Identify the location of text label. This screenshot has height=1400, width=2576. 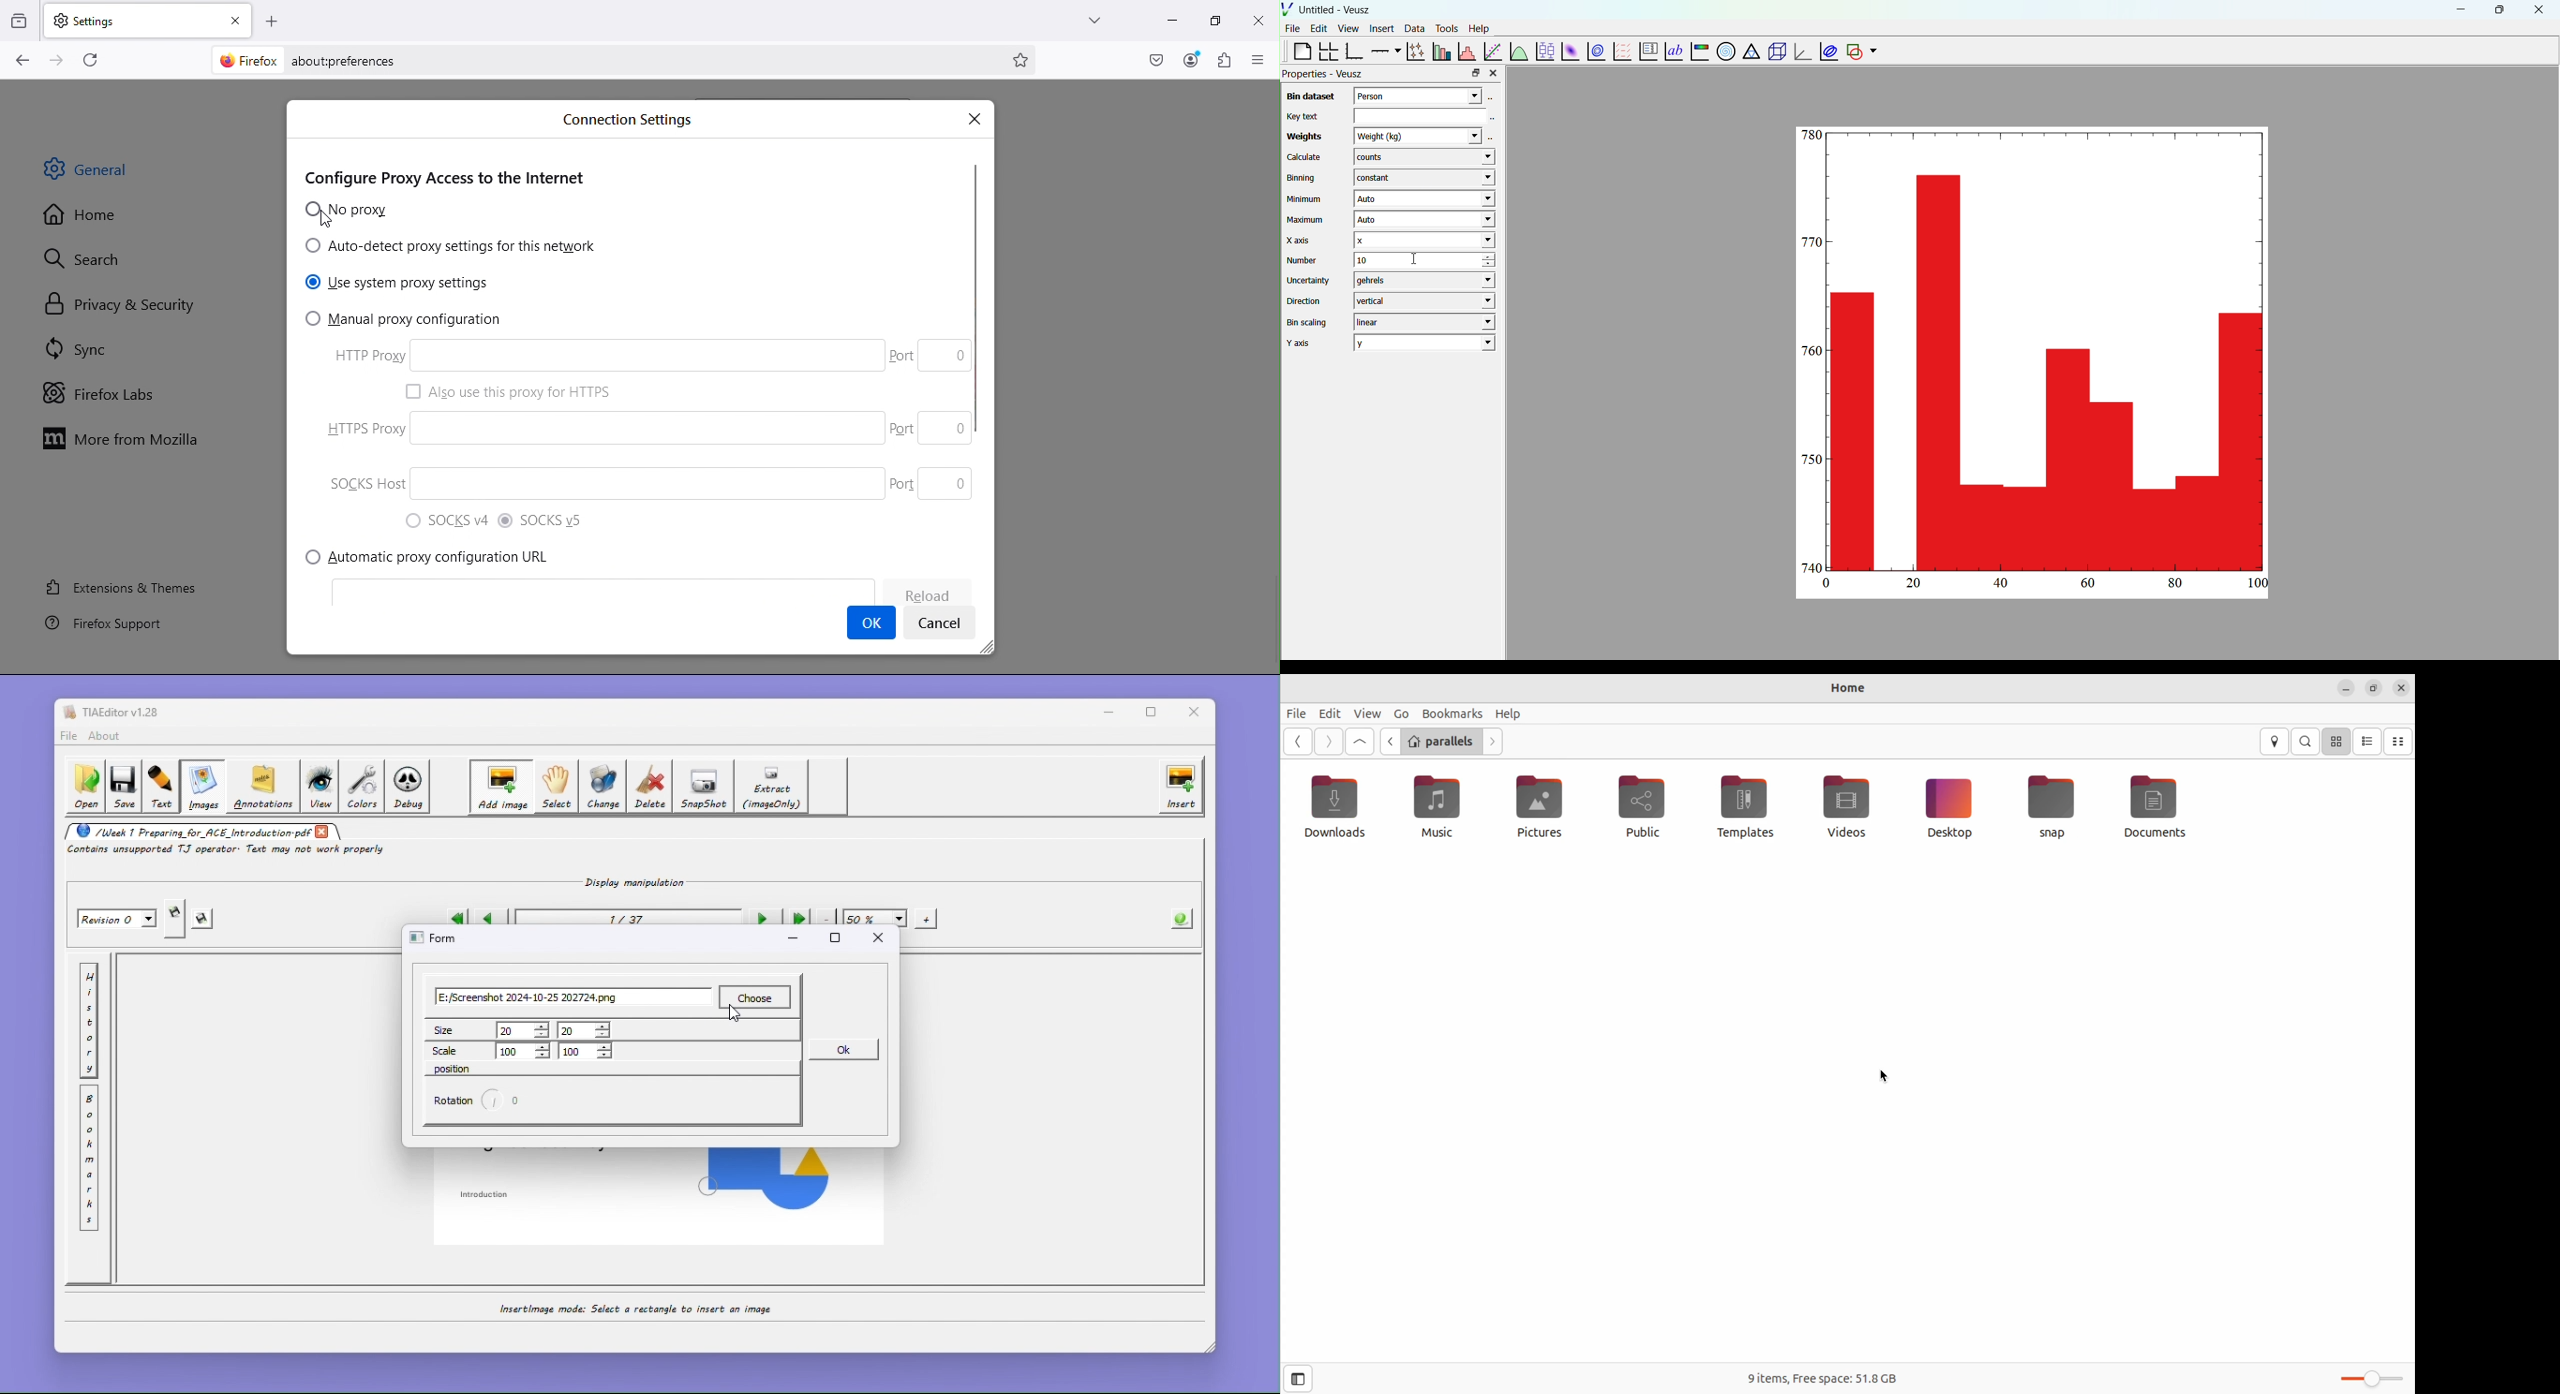
(1672, 50).